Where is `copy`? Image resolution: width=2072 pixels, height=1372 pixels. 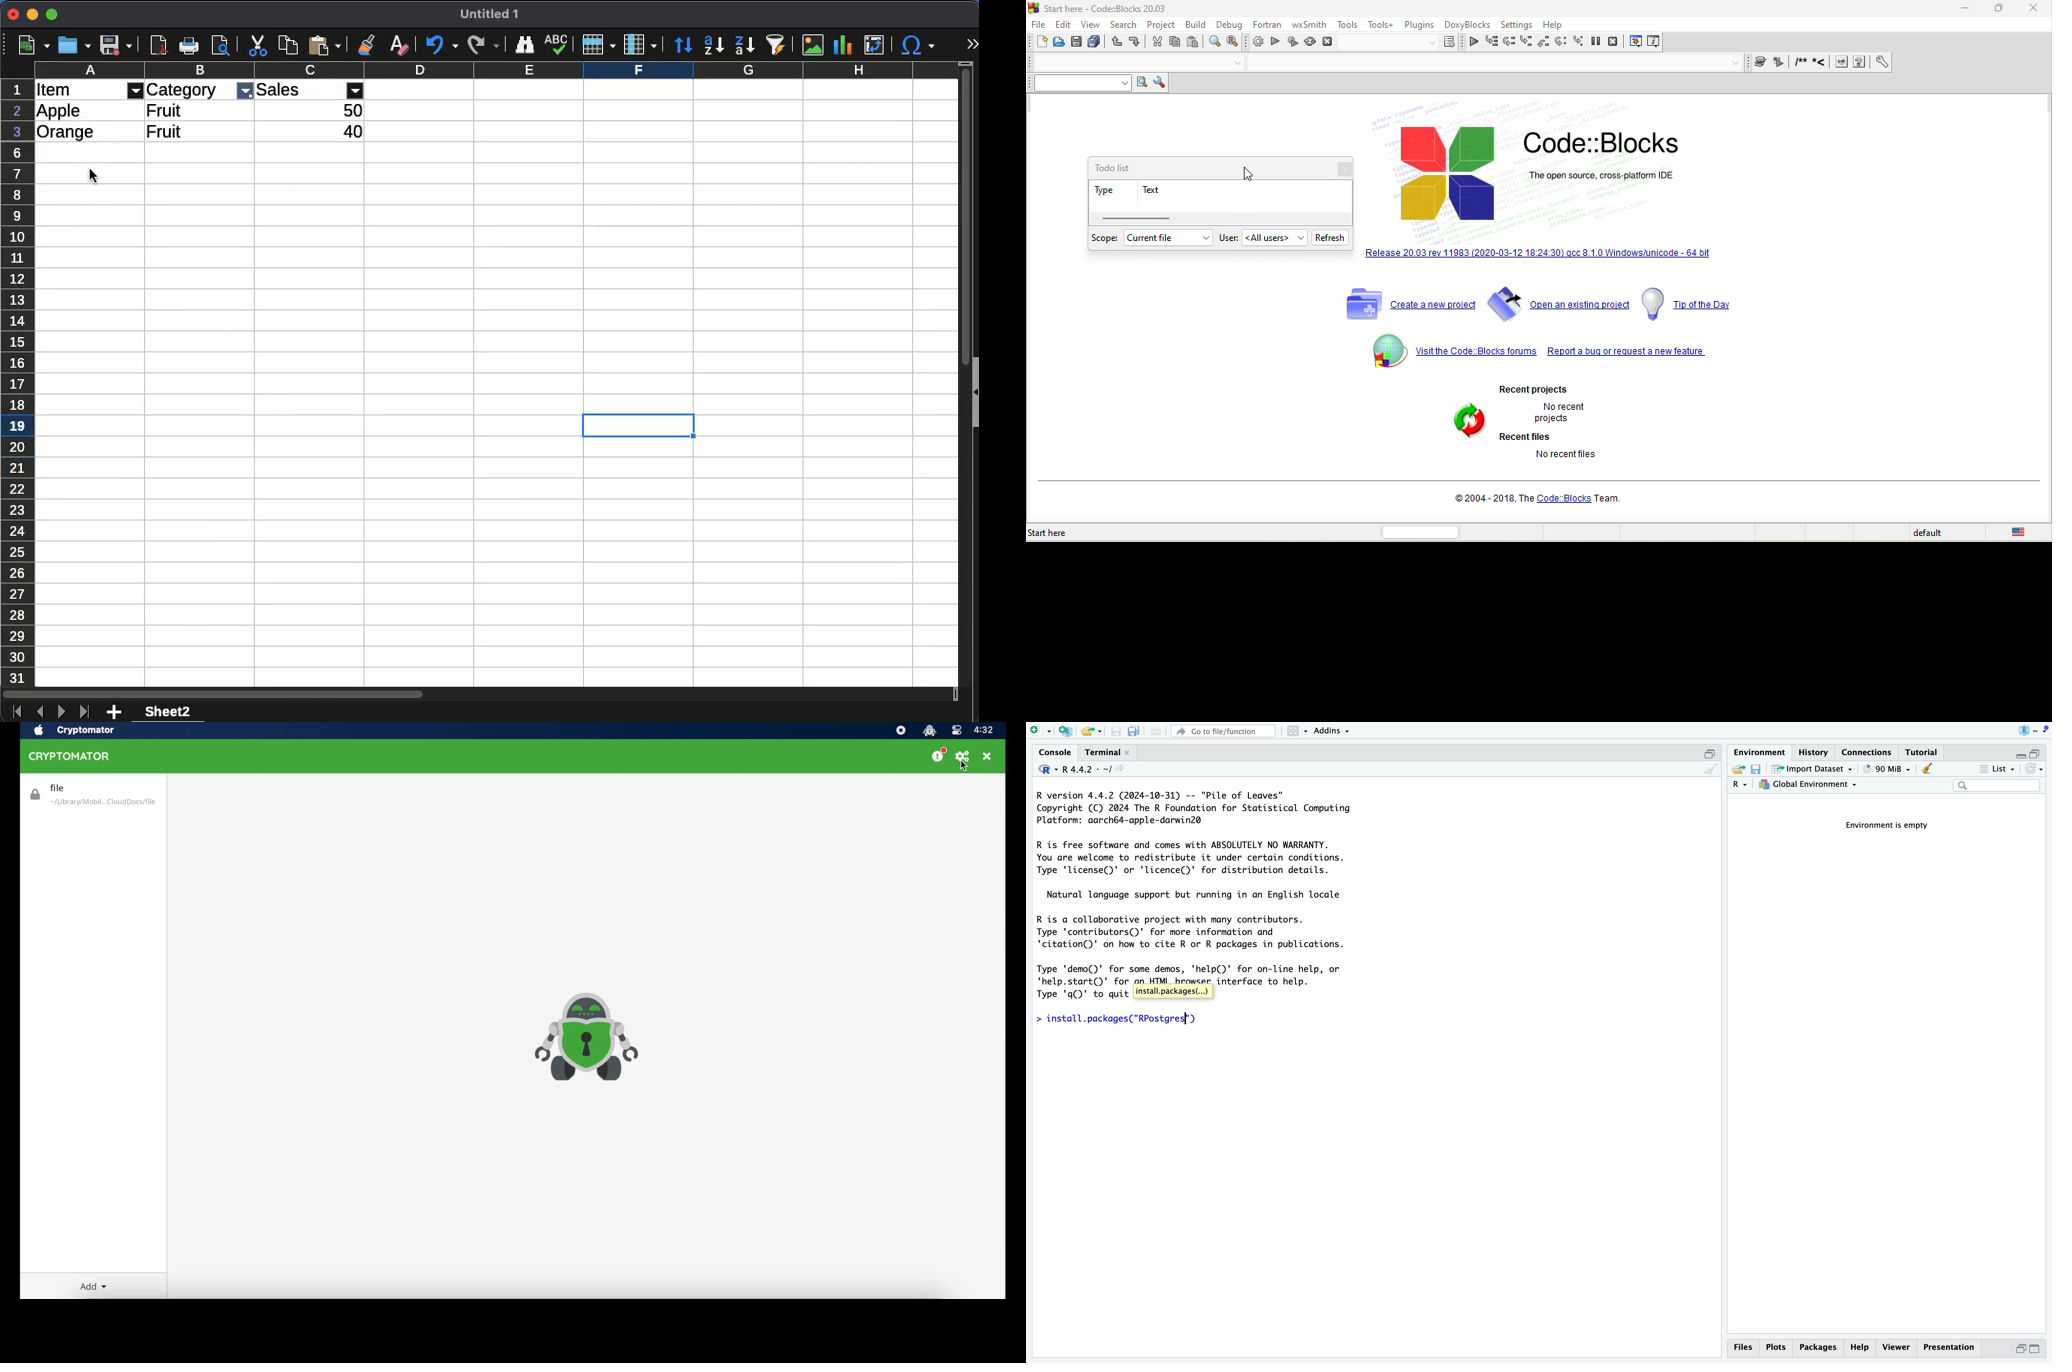
copy is located at coordinates (1176, 44).